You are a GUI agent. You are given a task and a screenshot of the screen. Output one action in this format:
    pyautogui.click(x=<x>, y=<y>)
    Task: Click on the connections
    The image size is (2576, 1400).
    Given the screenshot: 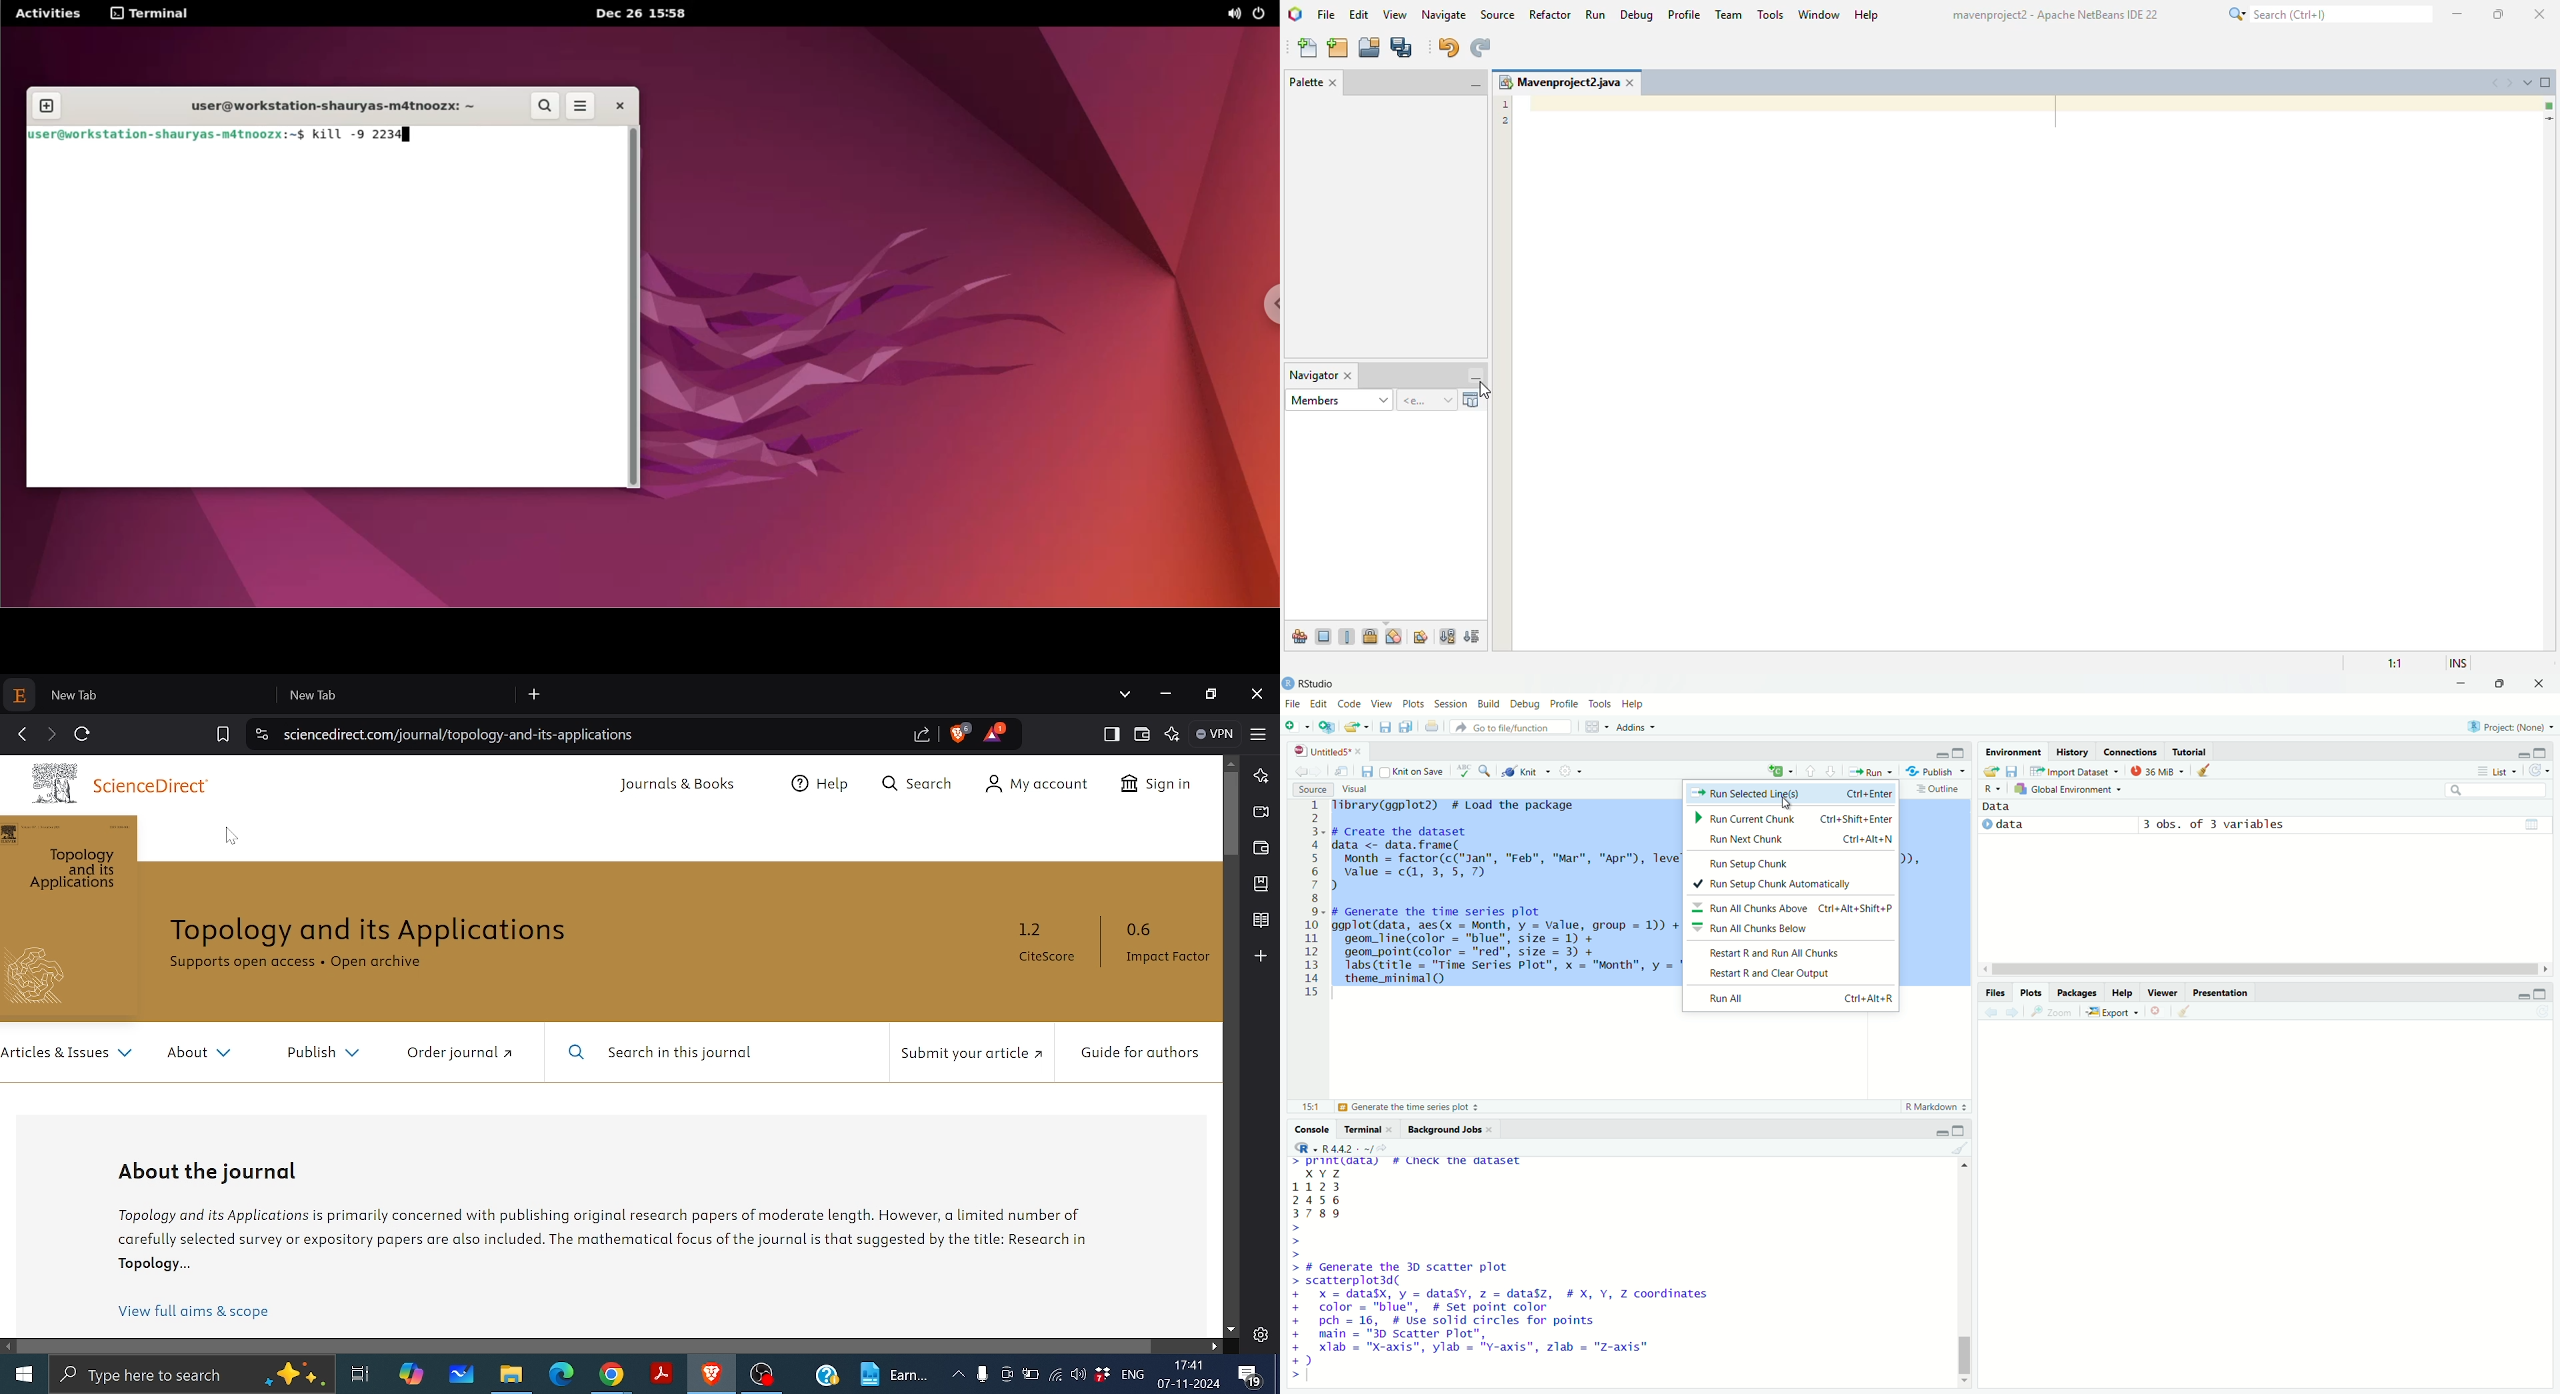 What is the action you would take?
    pyautogui.click(x=2131, y=749)
    